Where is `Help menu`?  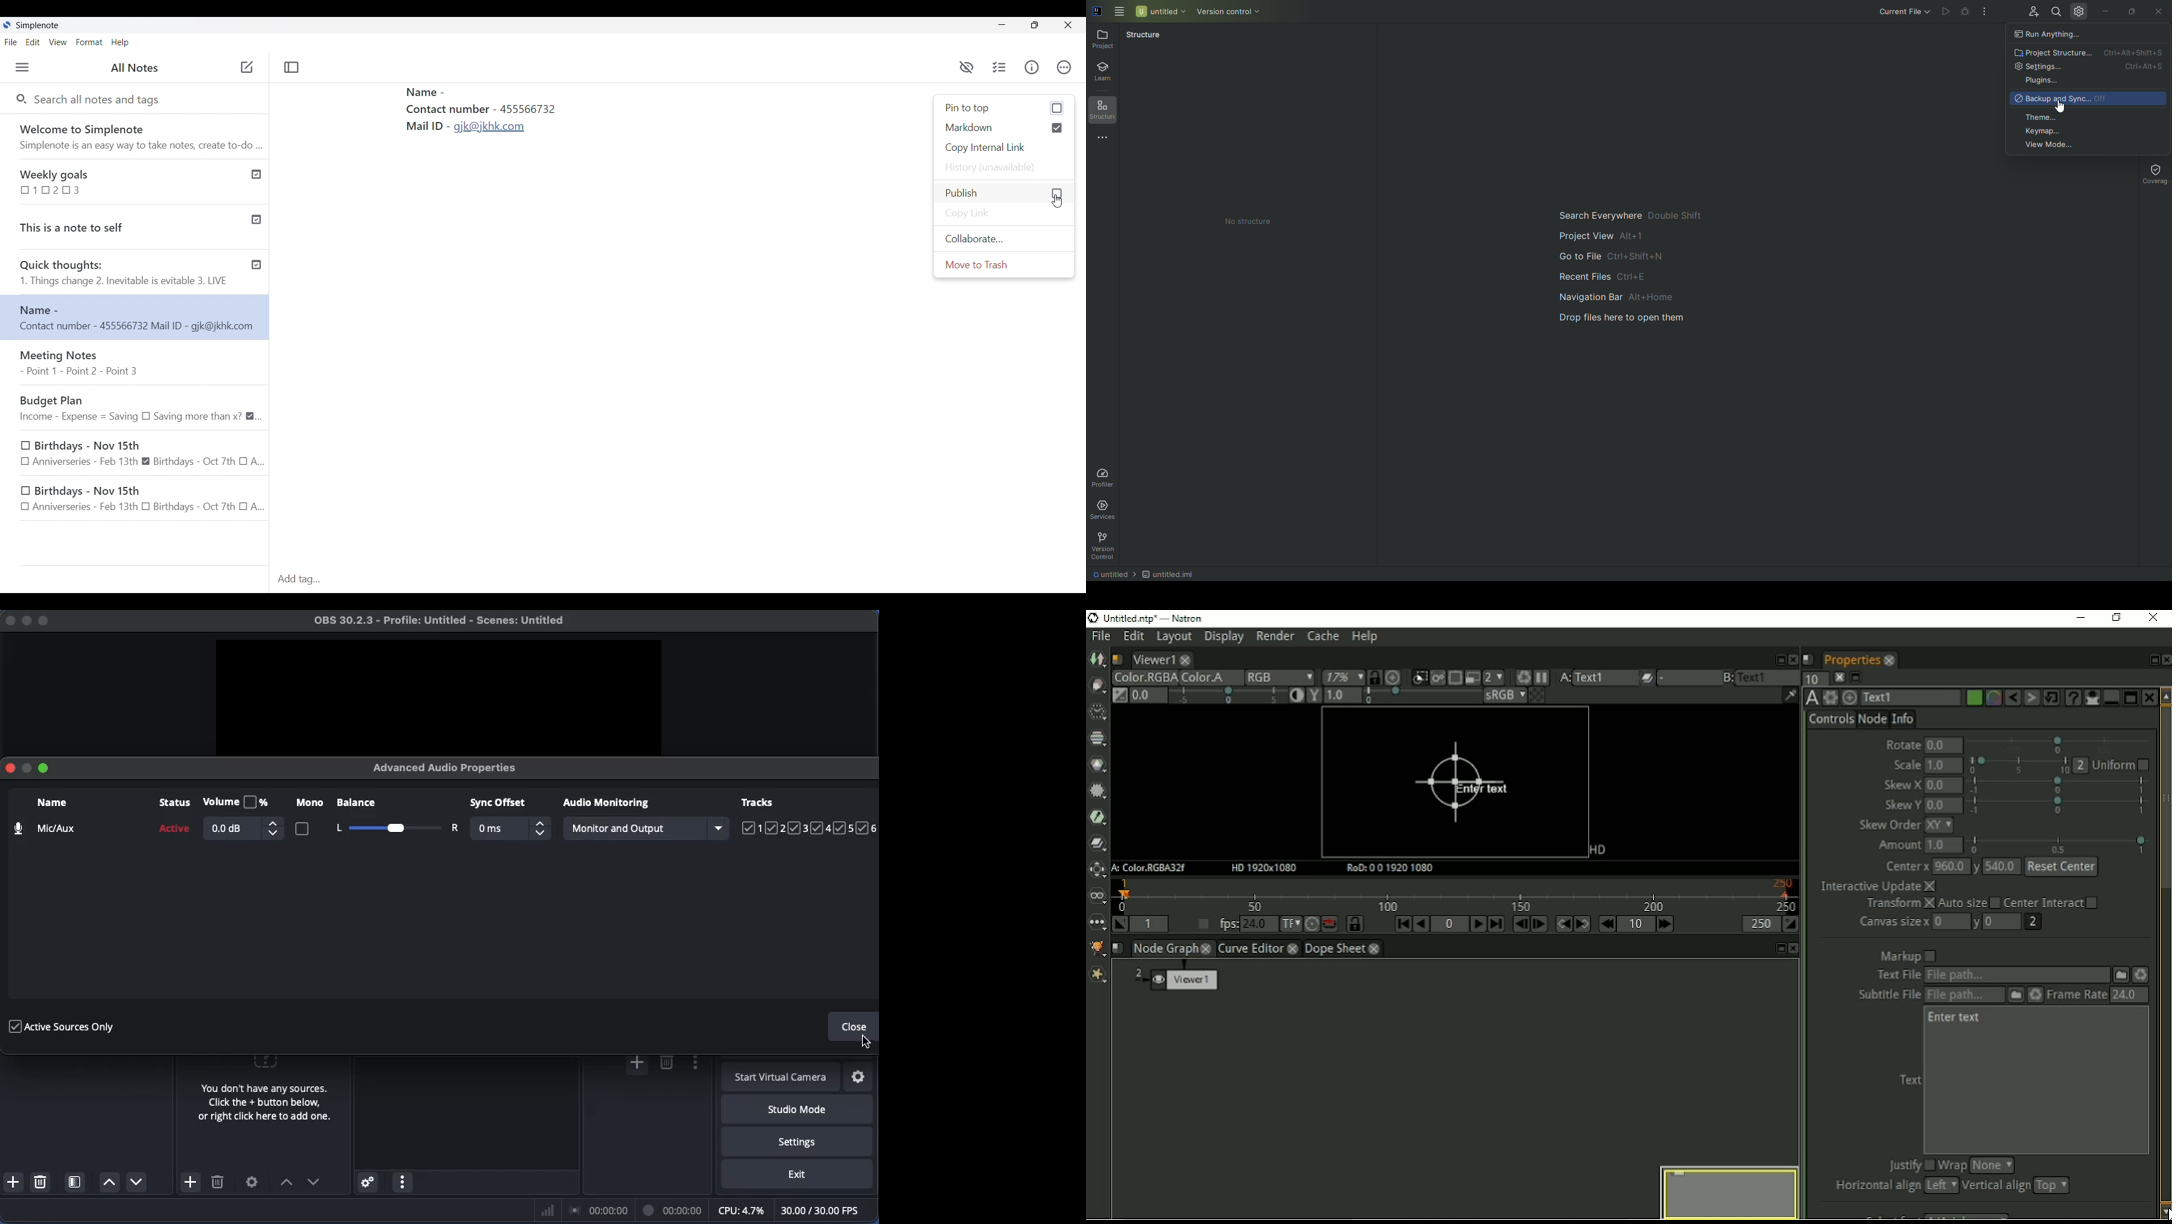 Help menu is located at coordinates (120, 42).